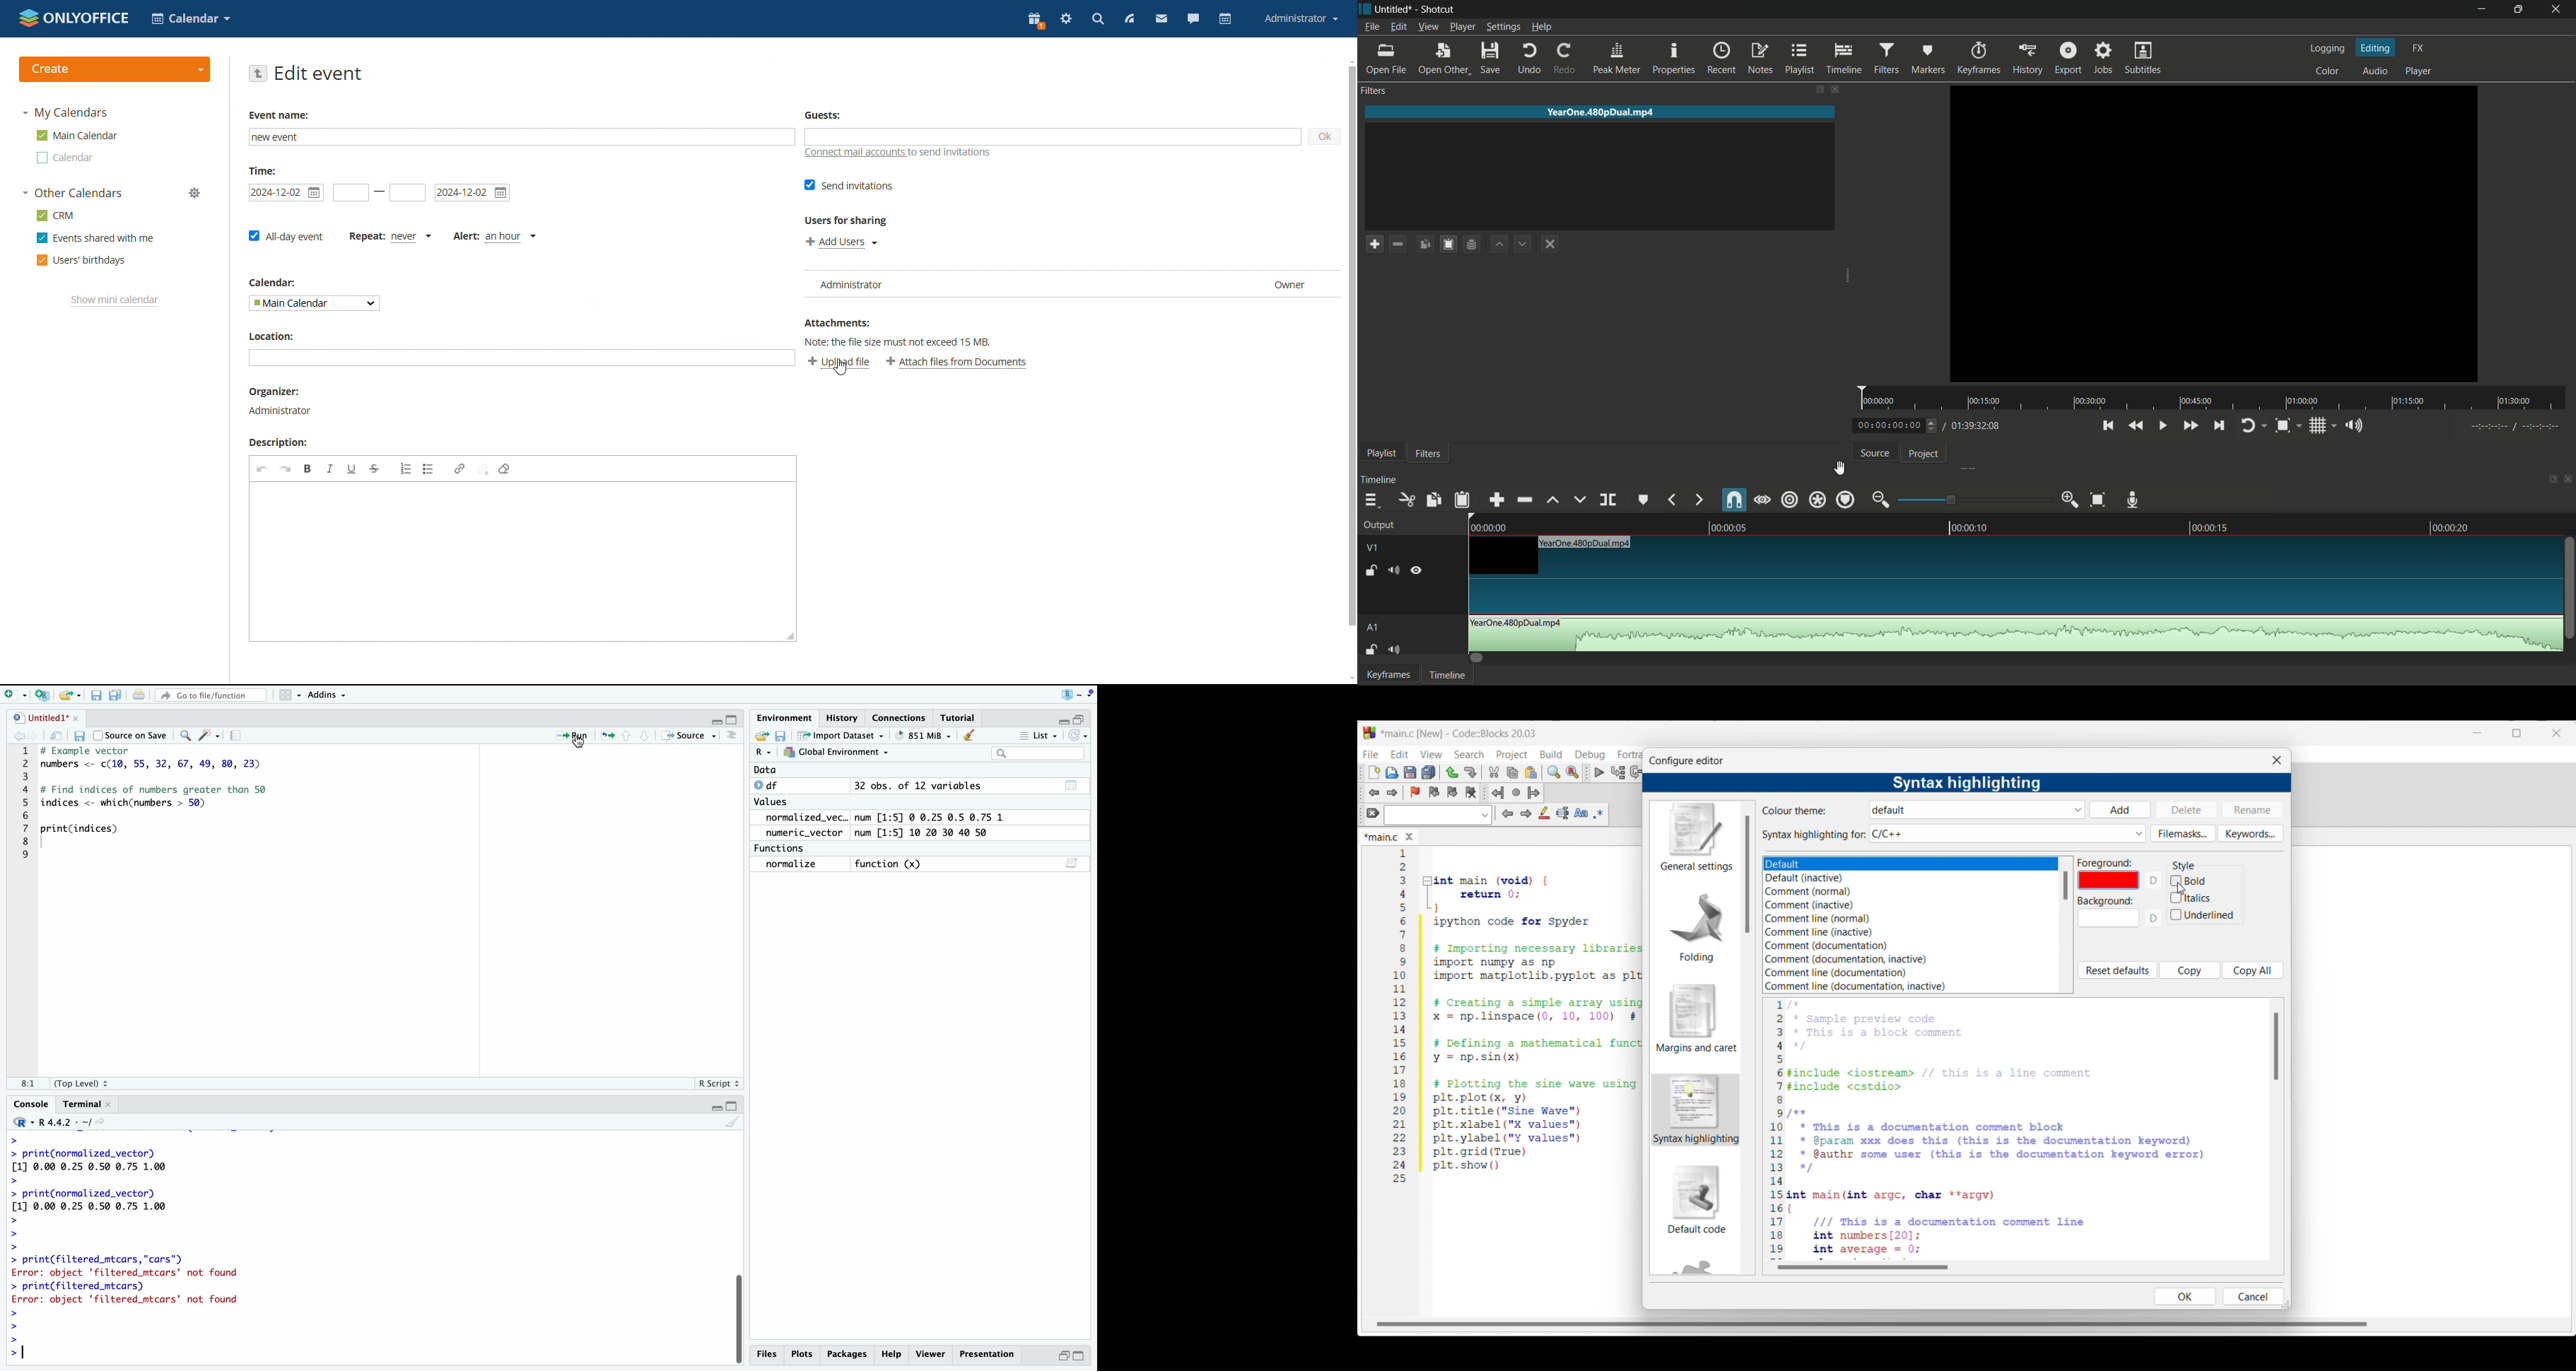 The image size is (2576, 1372). I want to click on MENU, so click(1090, 695).